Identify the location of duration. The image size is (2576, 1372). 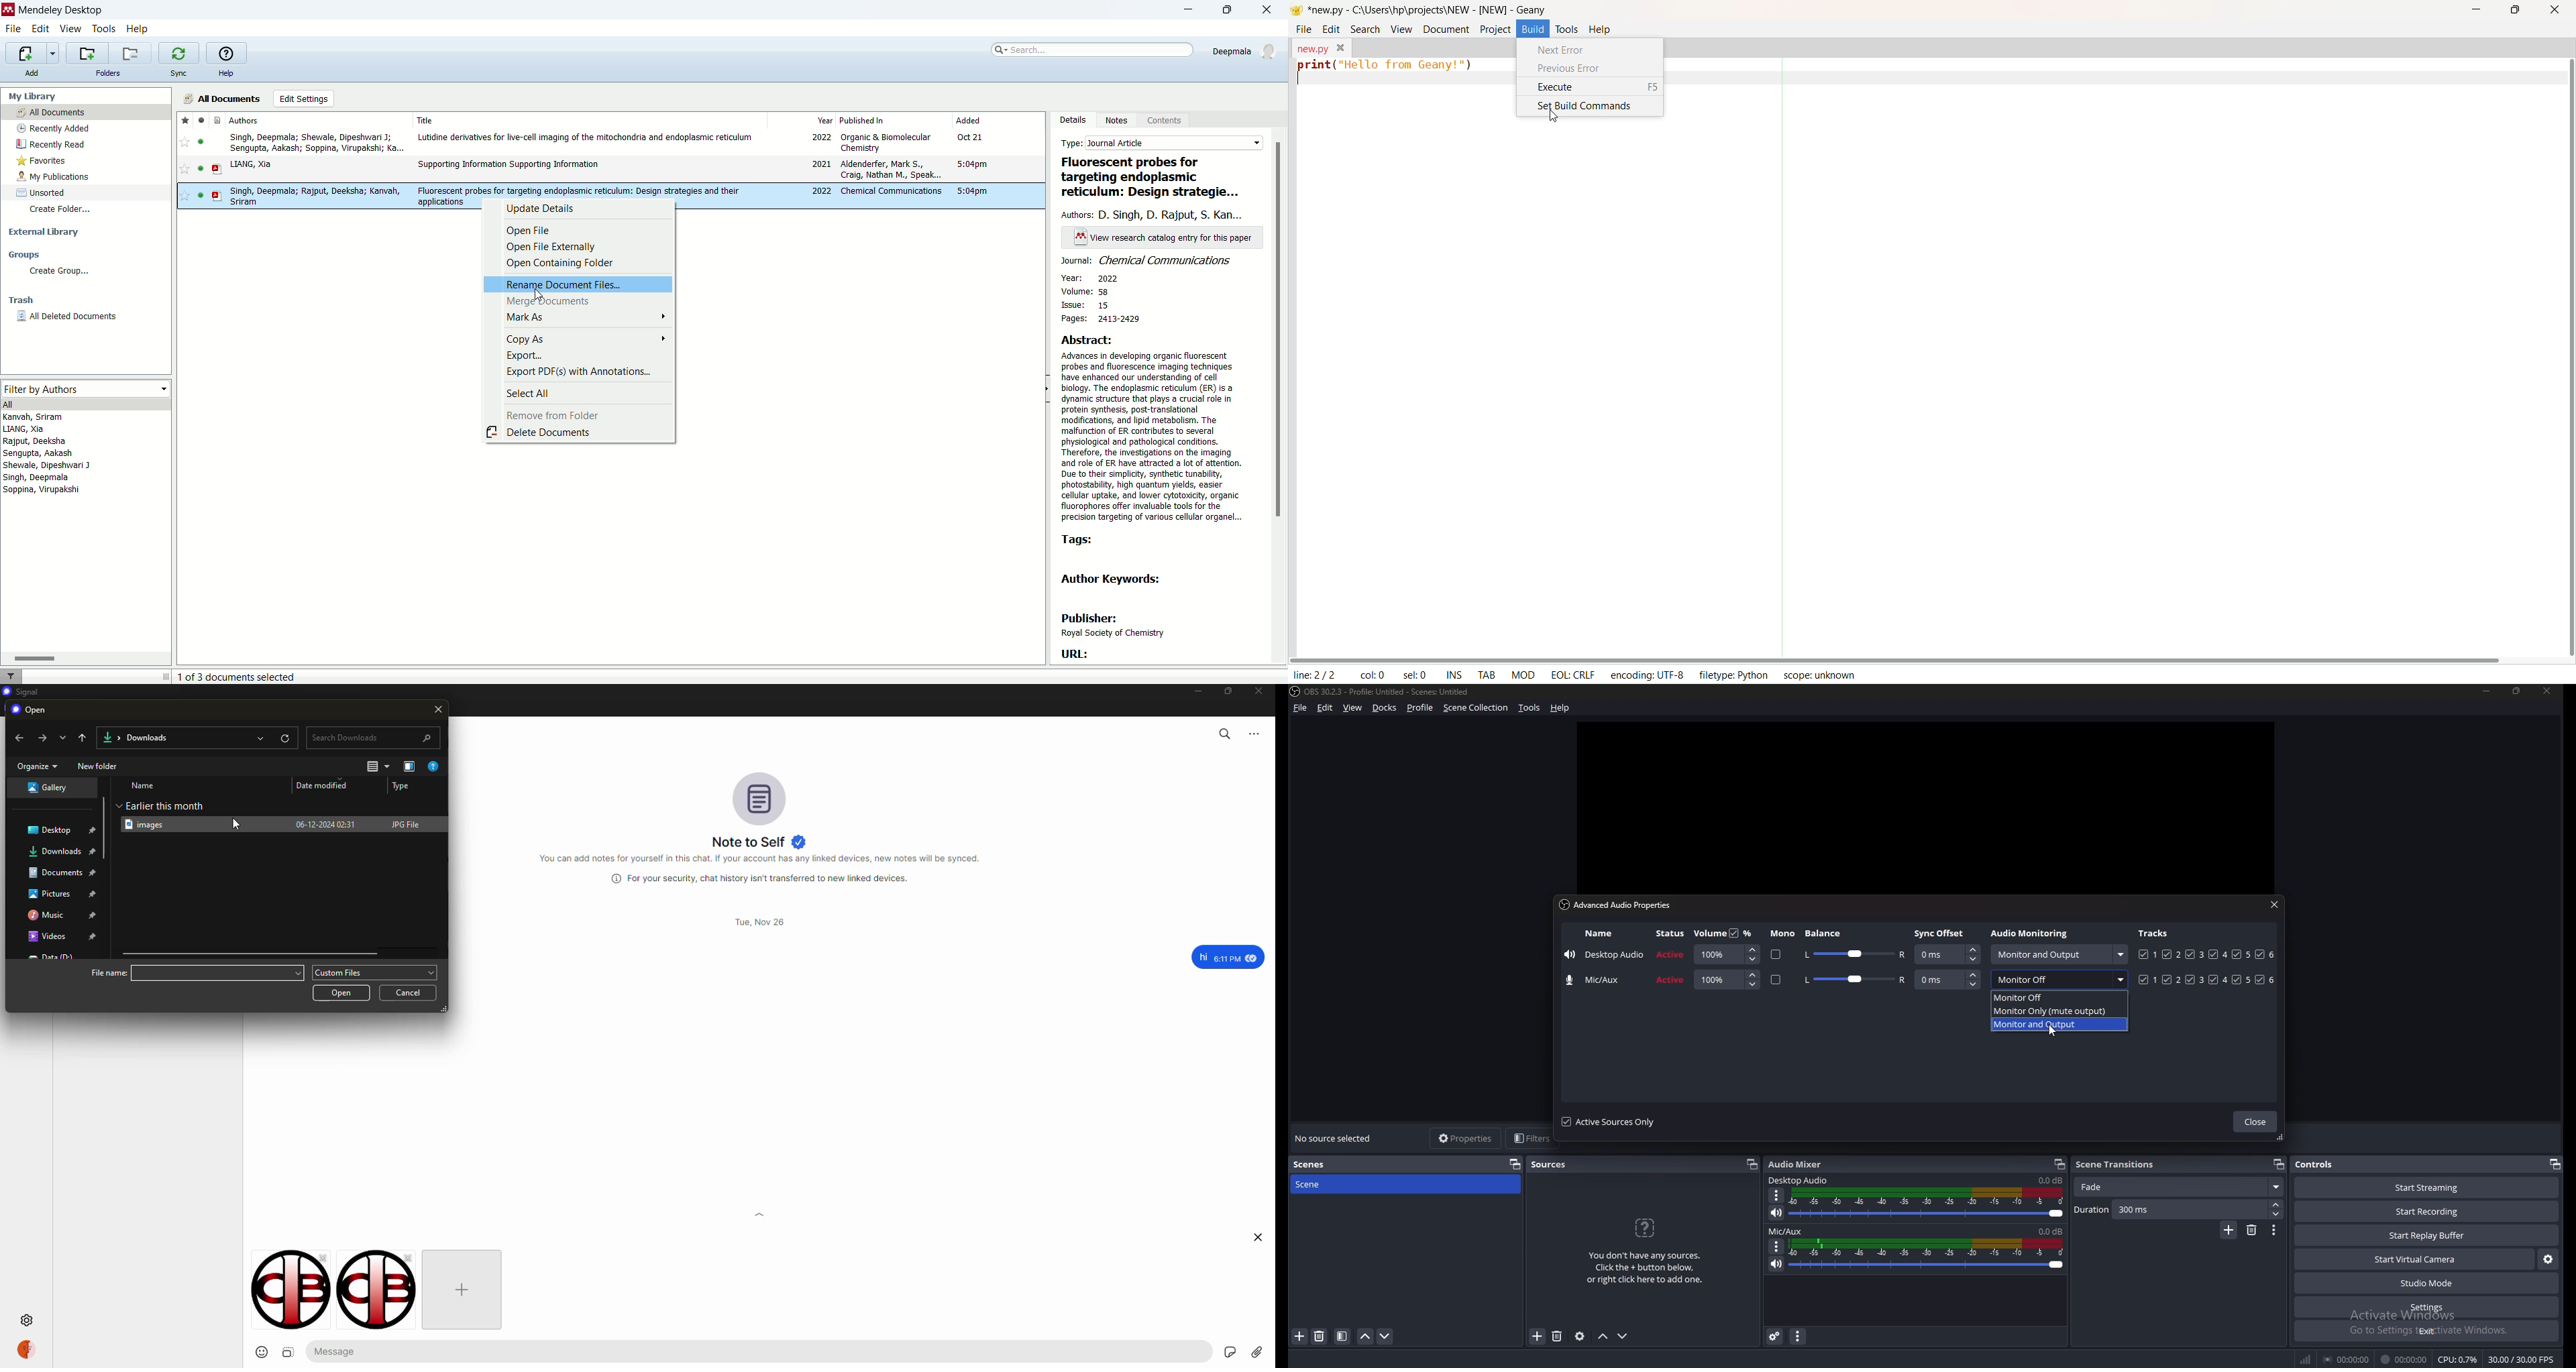
(2170, 1210).